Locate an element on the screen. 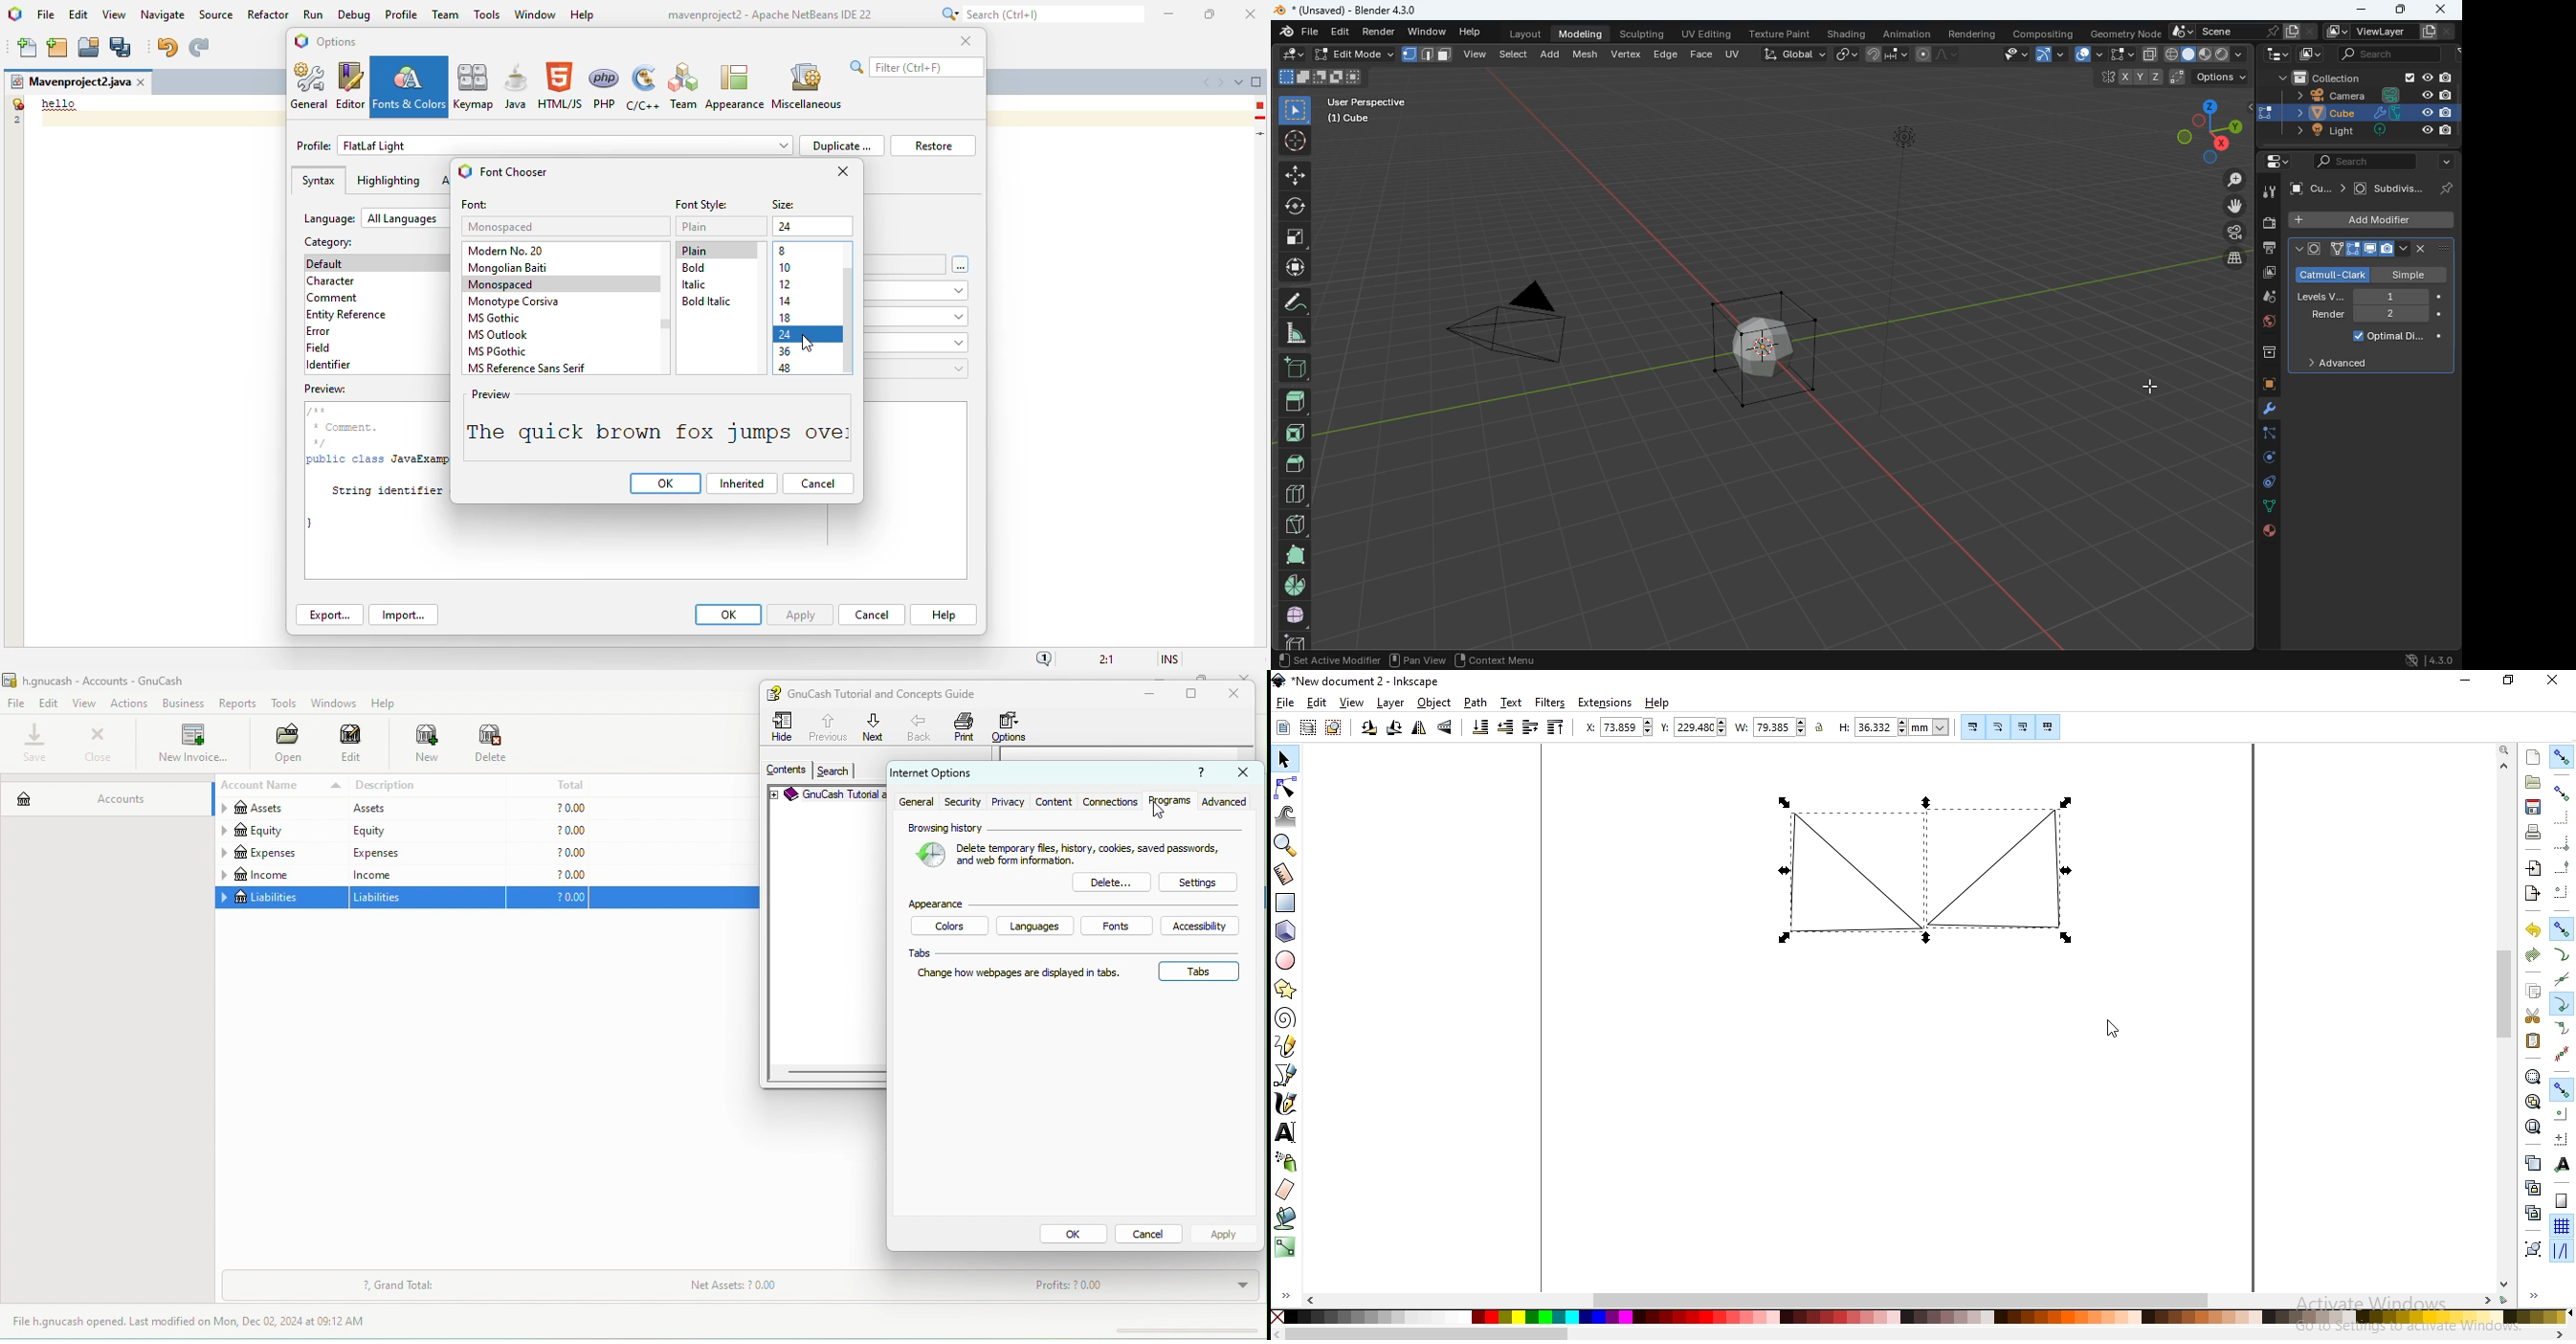  scale stroke width by same proportion is located at coordinates (1973, 726).